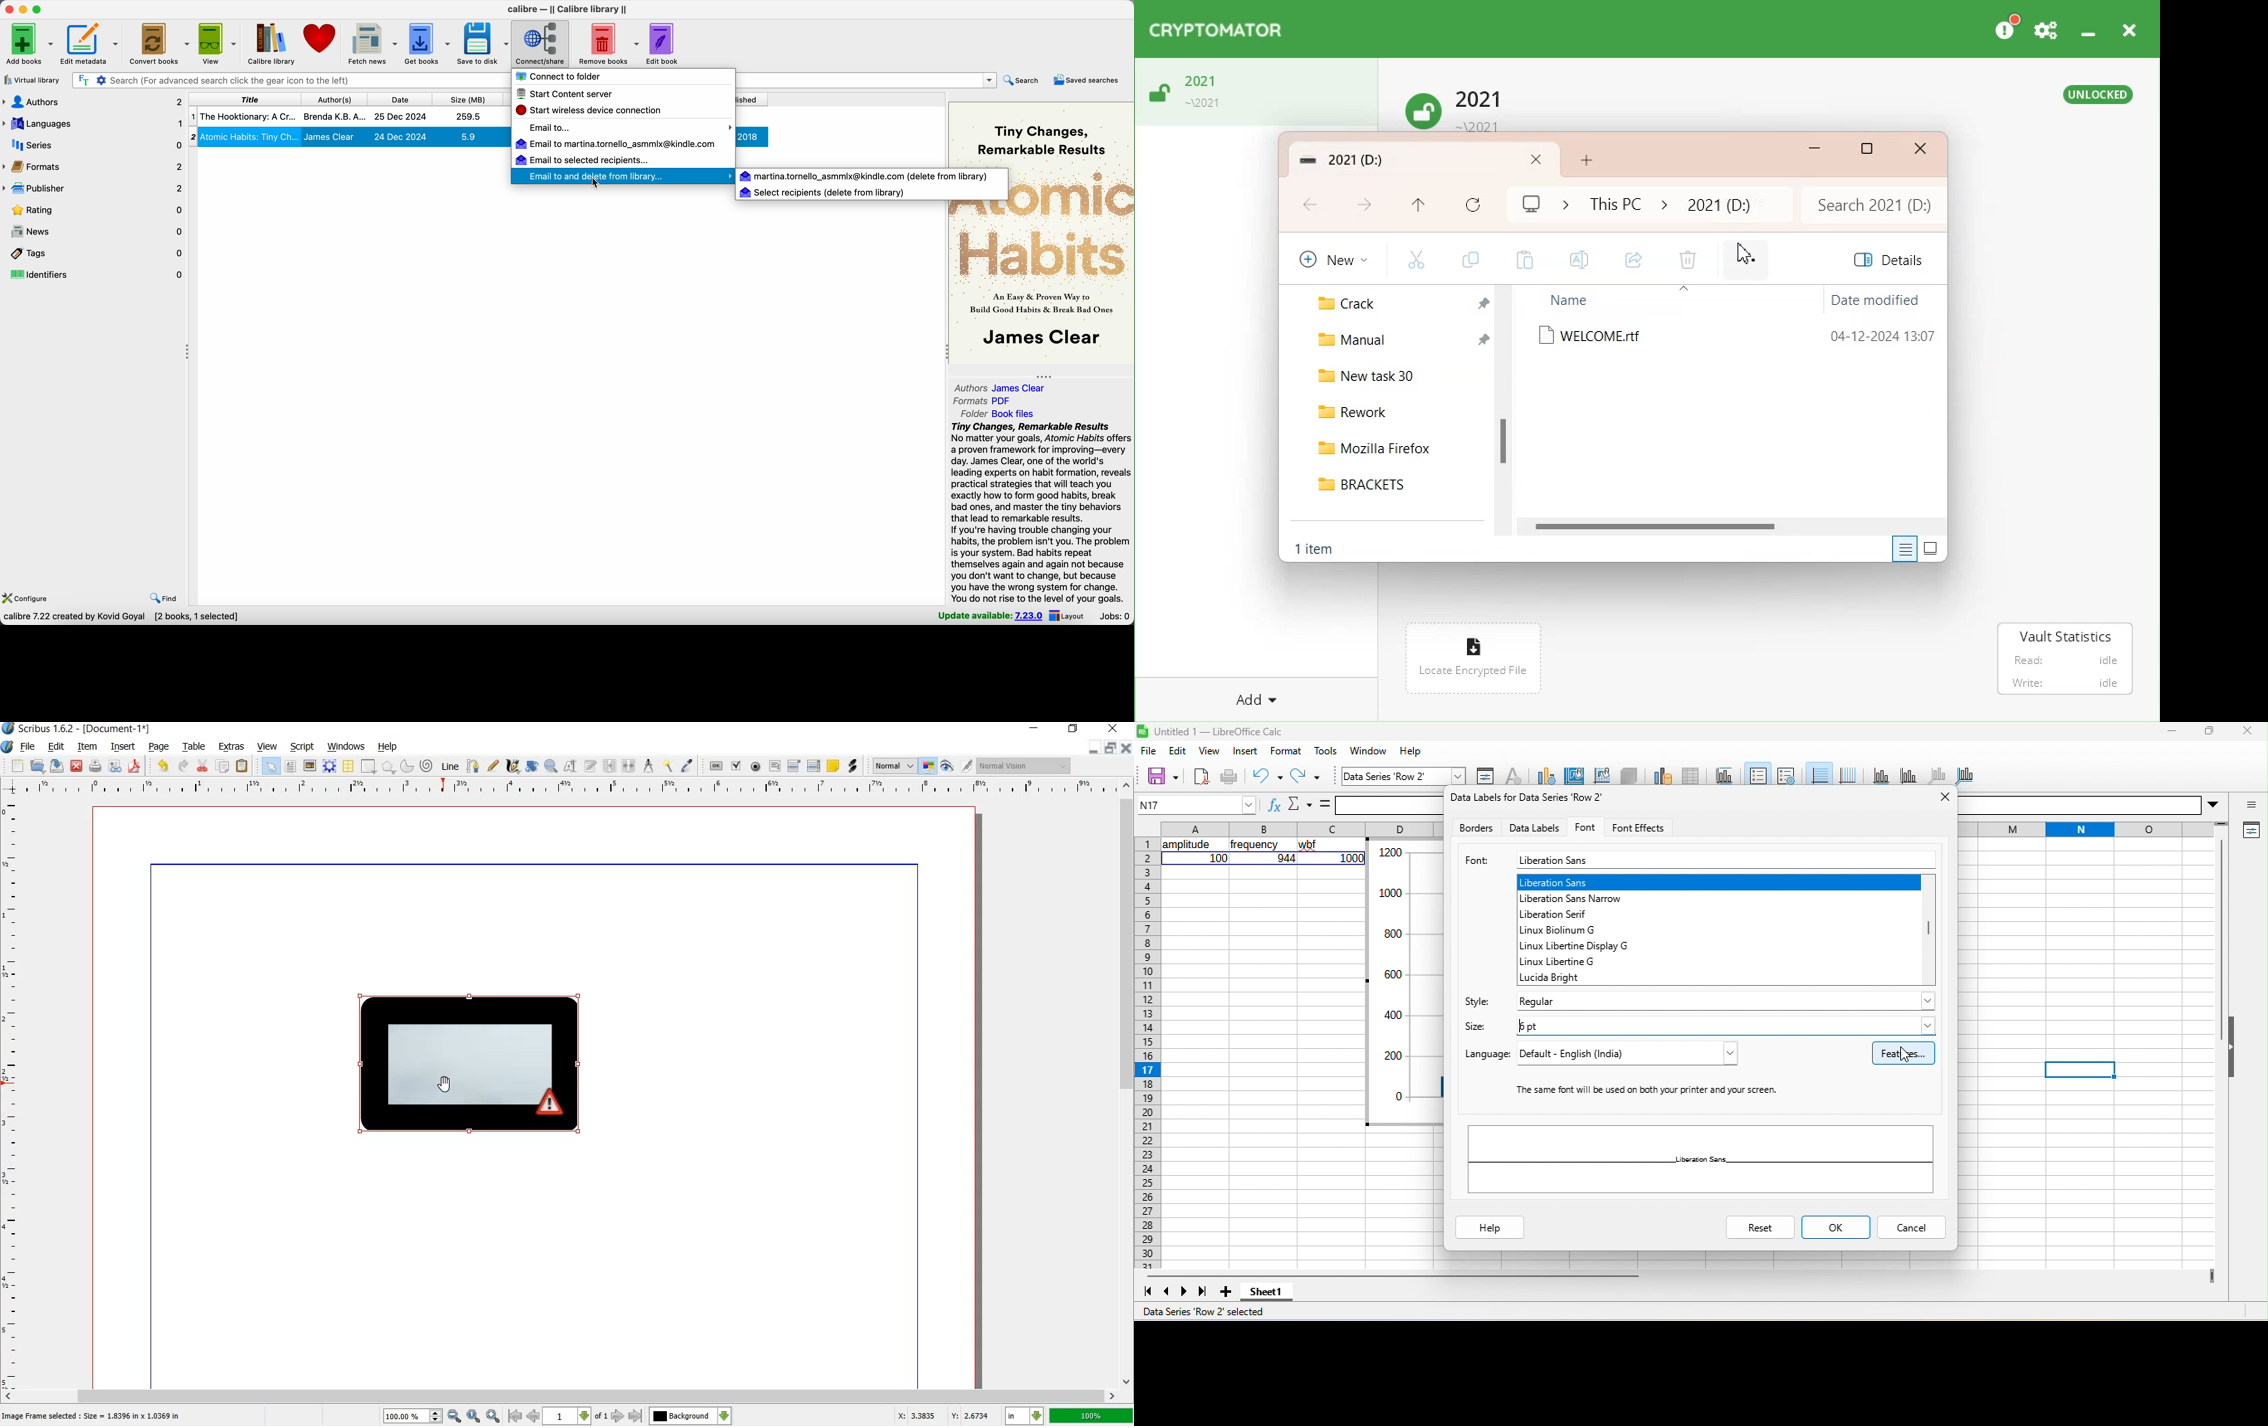 The height and width of the screenshot is (1428, 2268). Describe the element at coordinates (834, 767) in the screenshot. I see `text annotation` at that location.